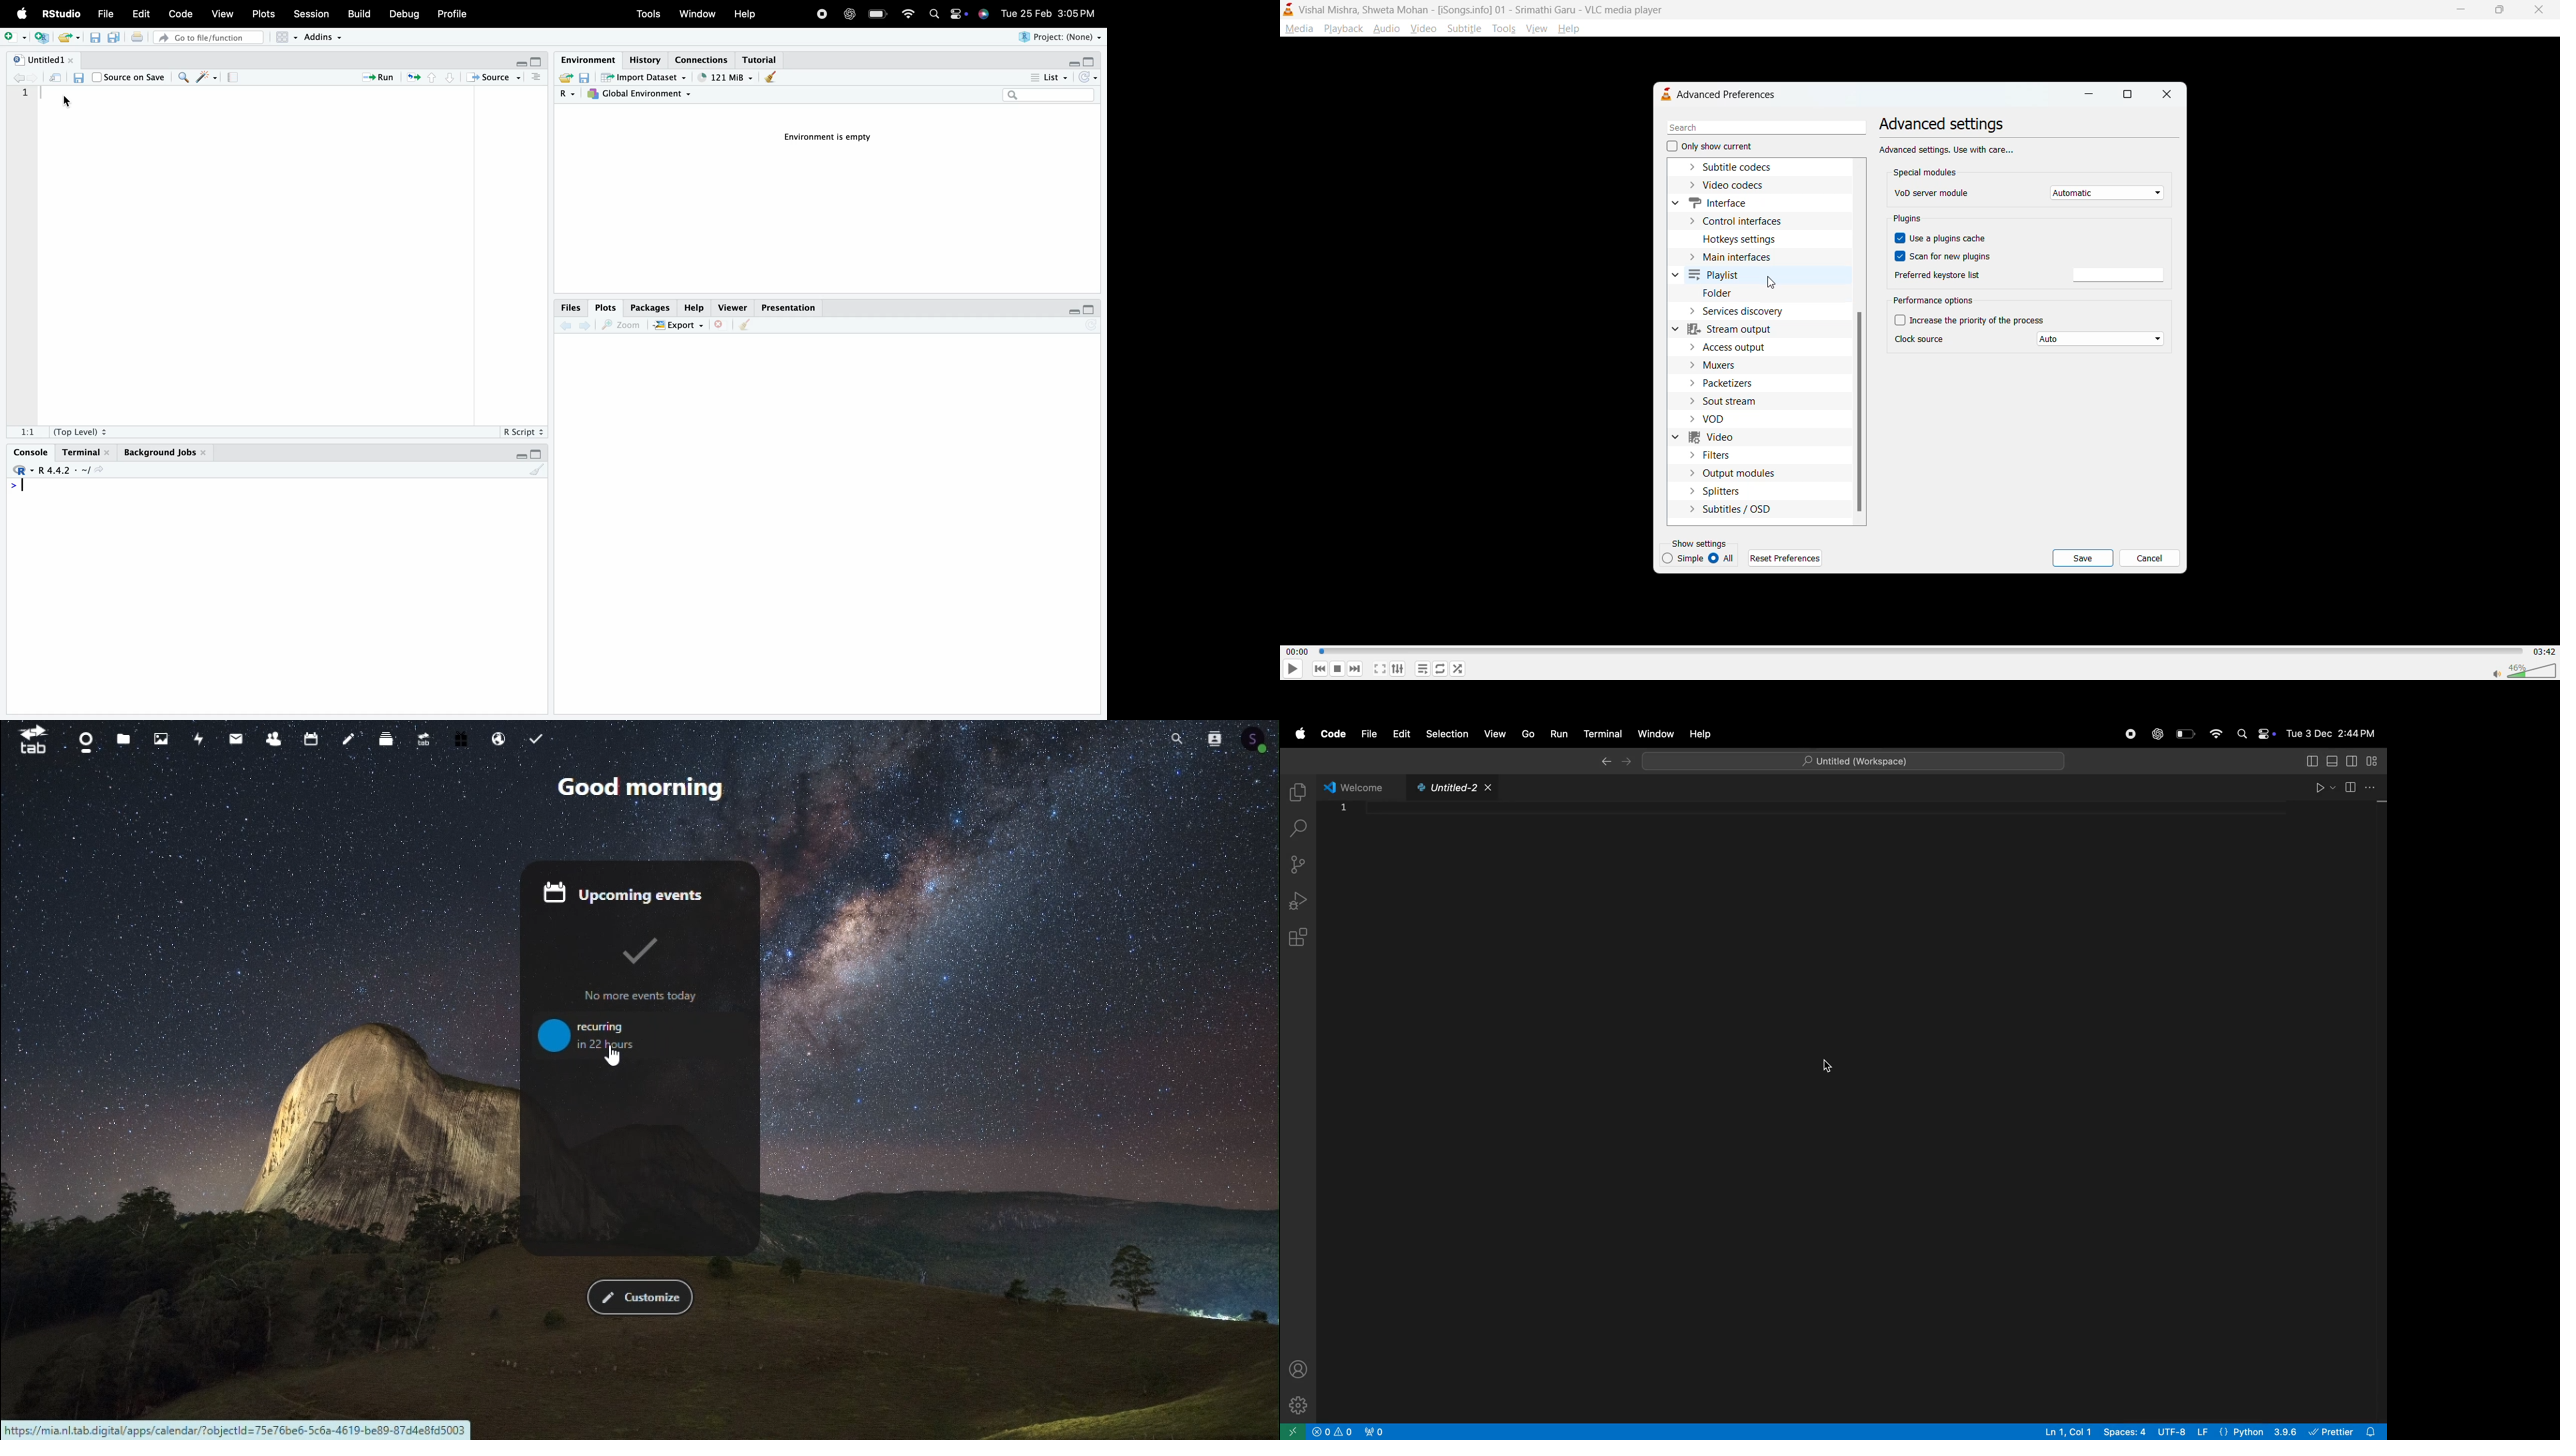  What do you see at coordinates (129, 76) in the screenshot?
I see `Source on Save` at bounding box center [129, 76].